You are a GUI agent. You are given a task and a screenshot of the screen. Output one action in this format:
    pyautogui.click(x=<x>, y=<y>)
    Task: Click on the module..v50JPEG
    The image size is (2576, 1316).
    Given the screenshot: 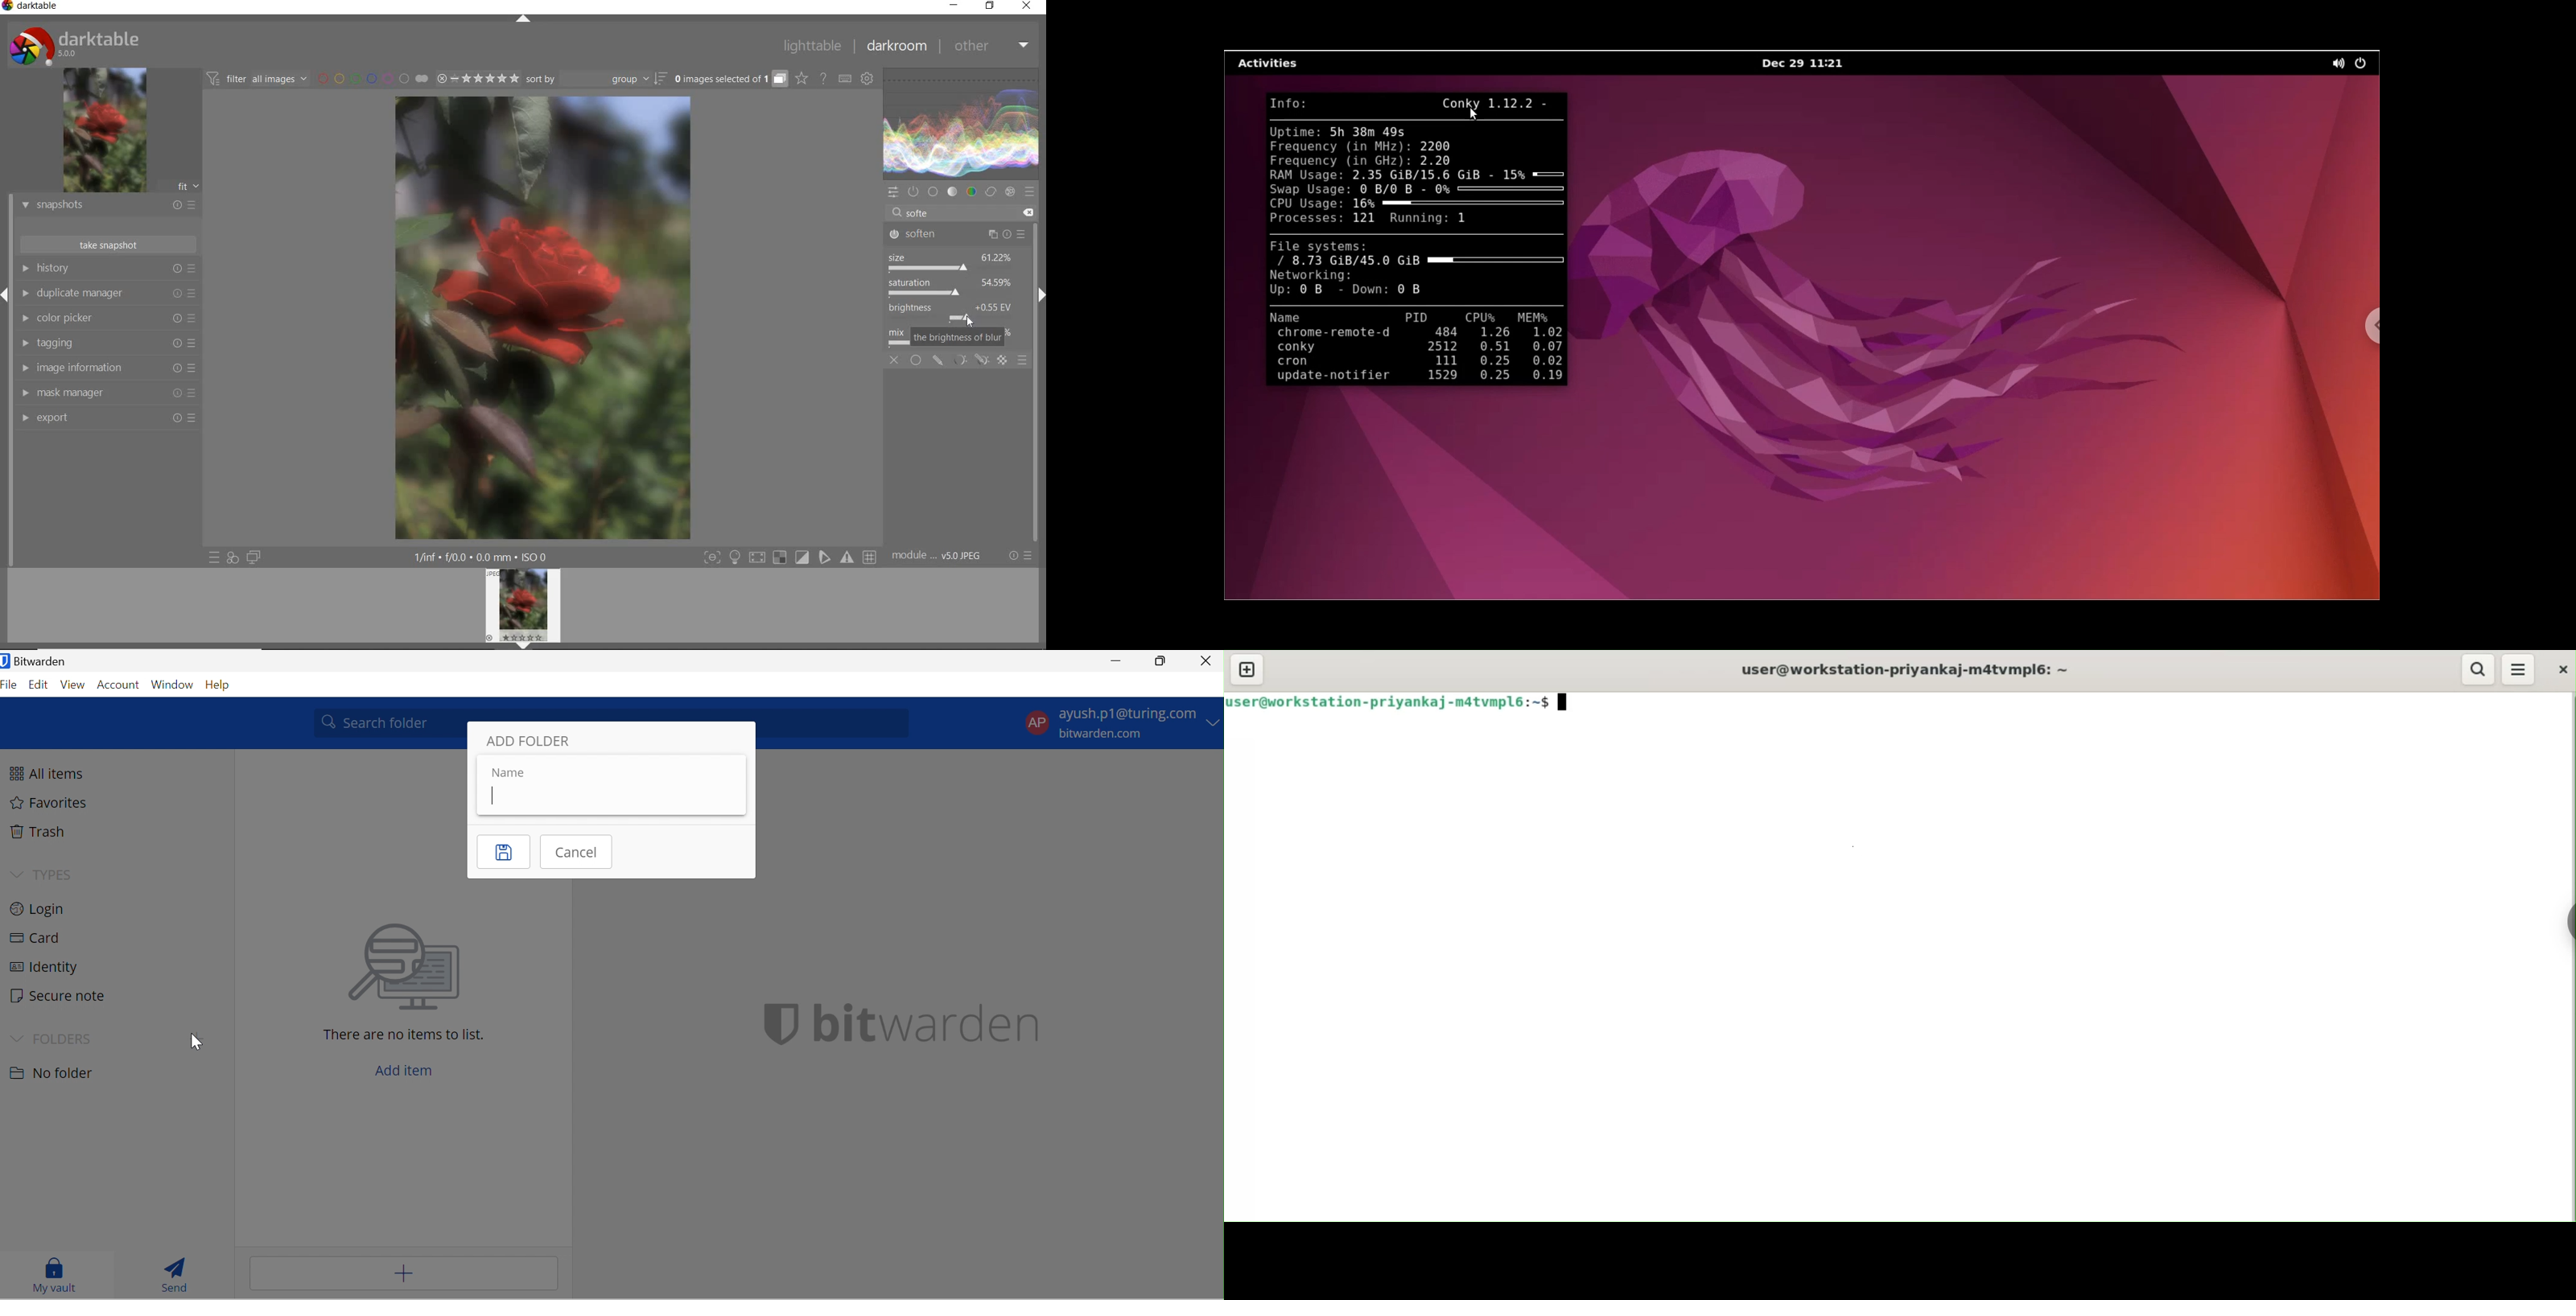 What is the action you would take?
    pyautogui.click(x=941, y=556)
    